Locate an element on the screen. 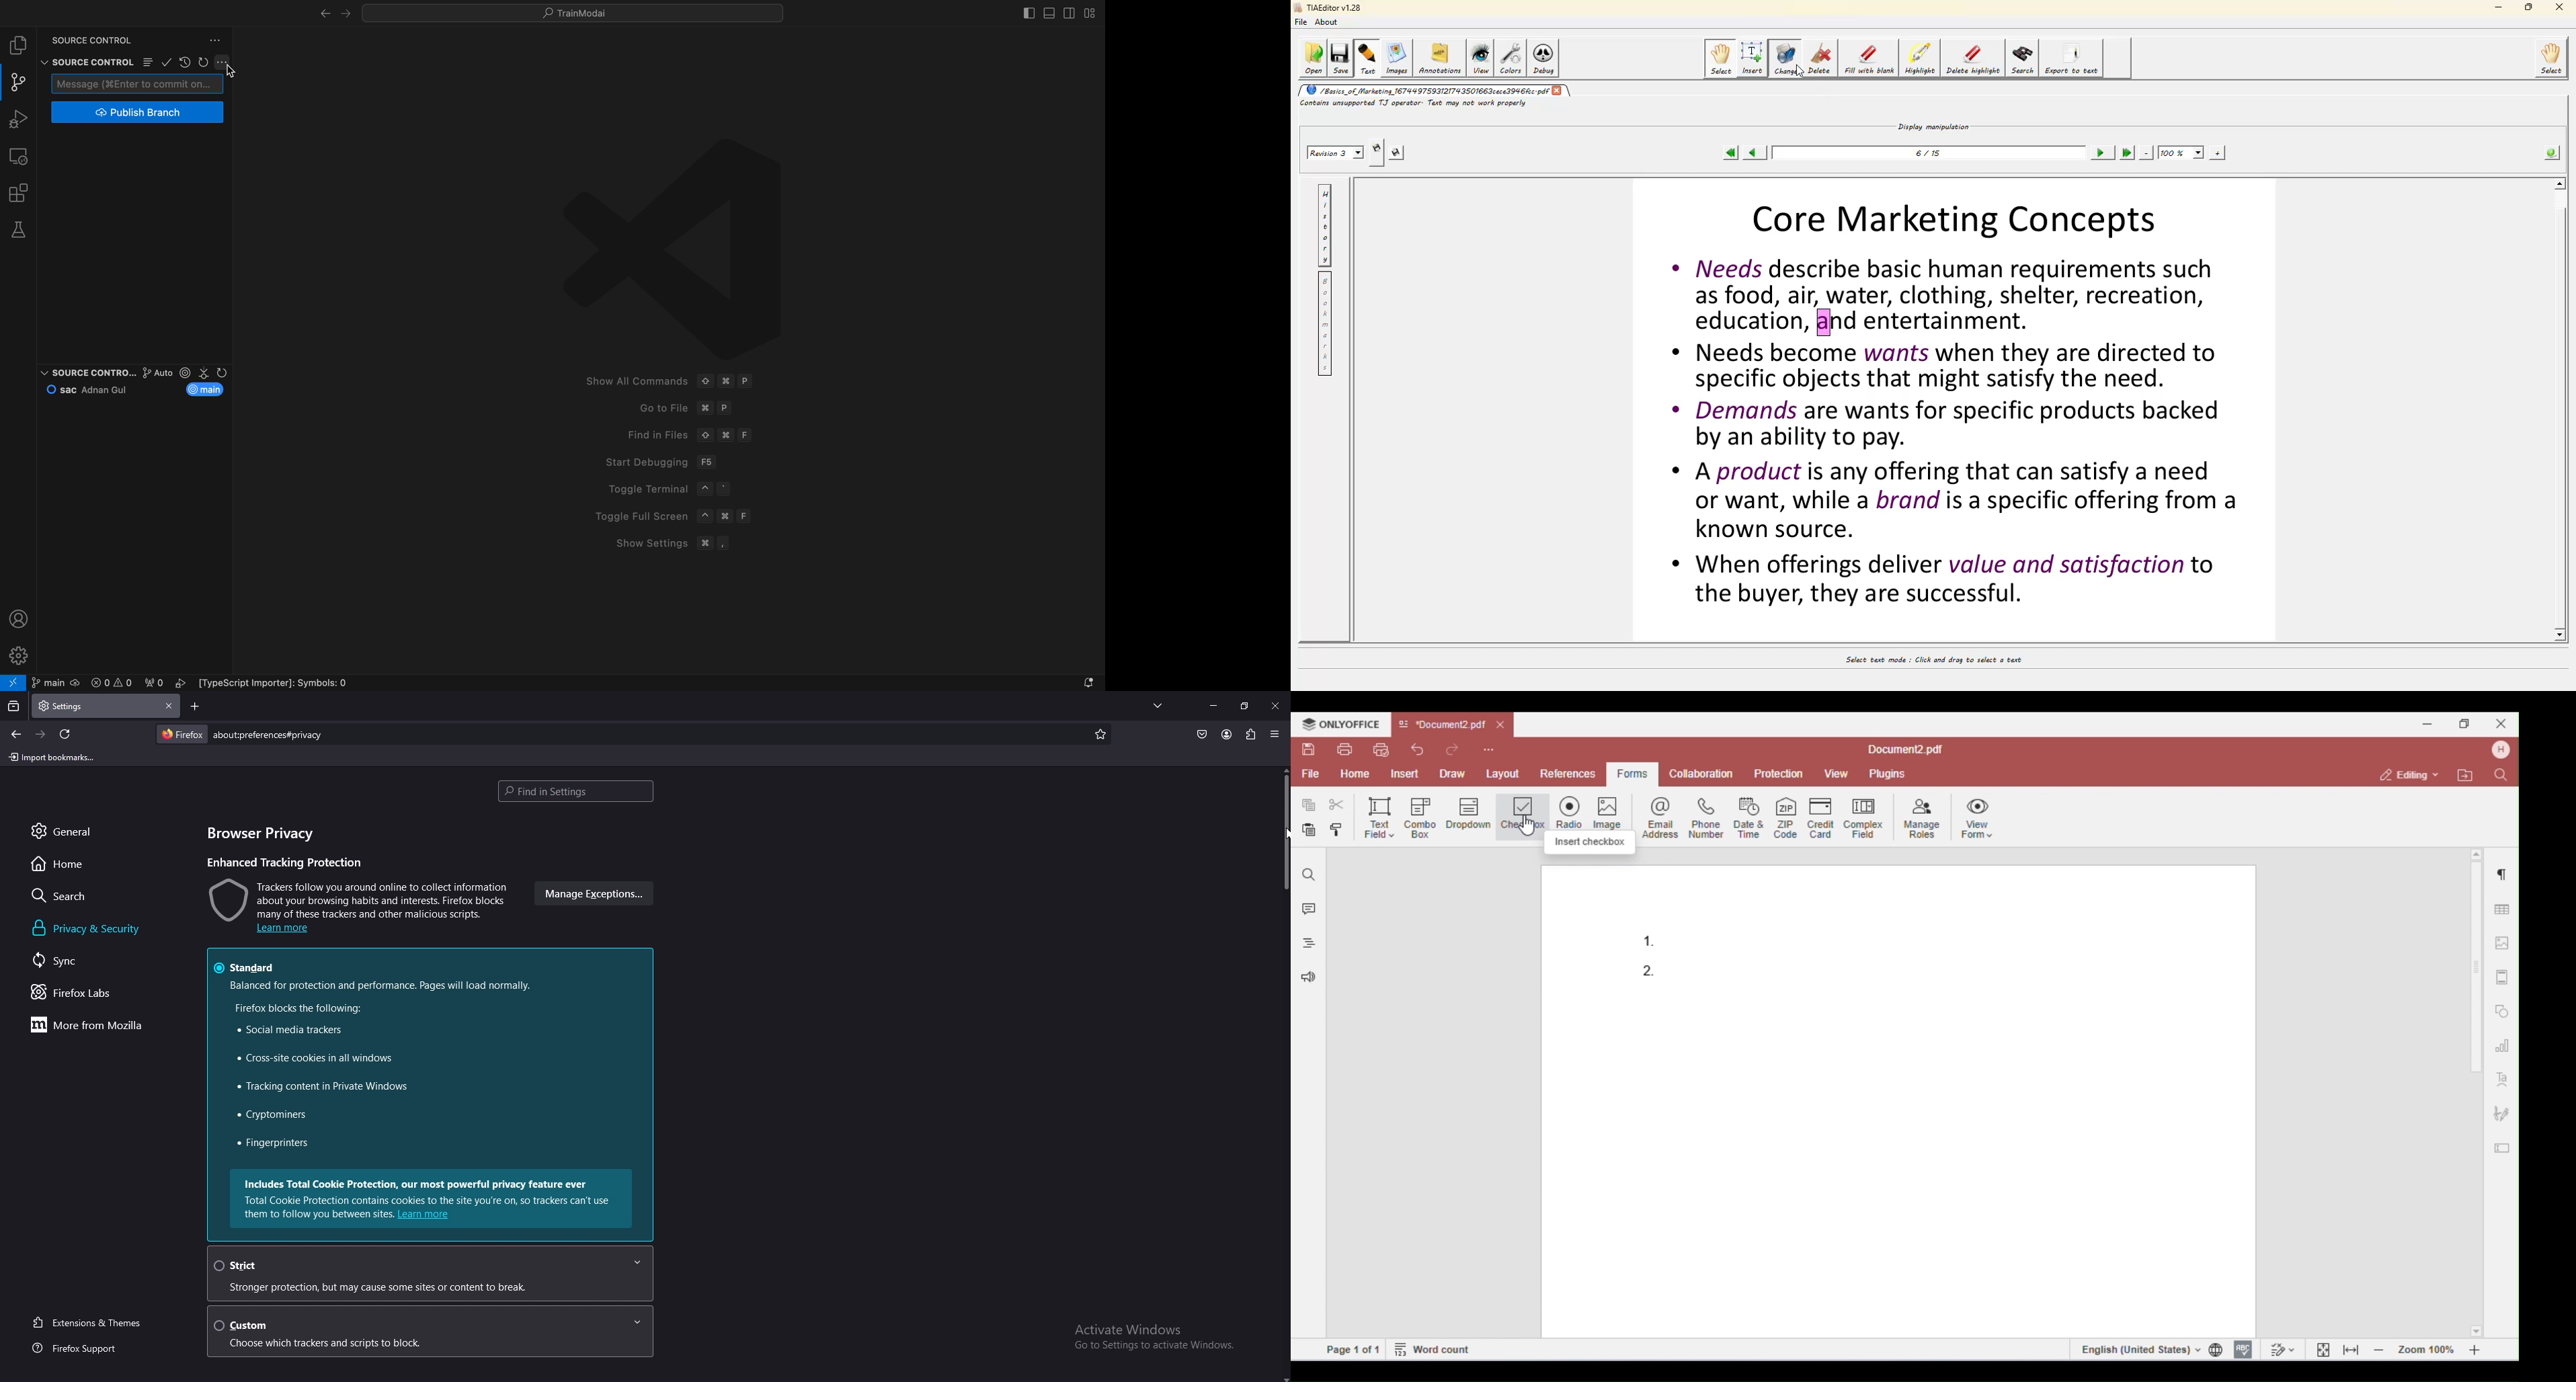 This screenshot has width=2576, height=1400. Notifications  is located at coordinates (1082, 683).